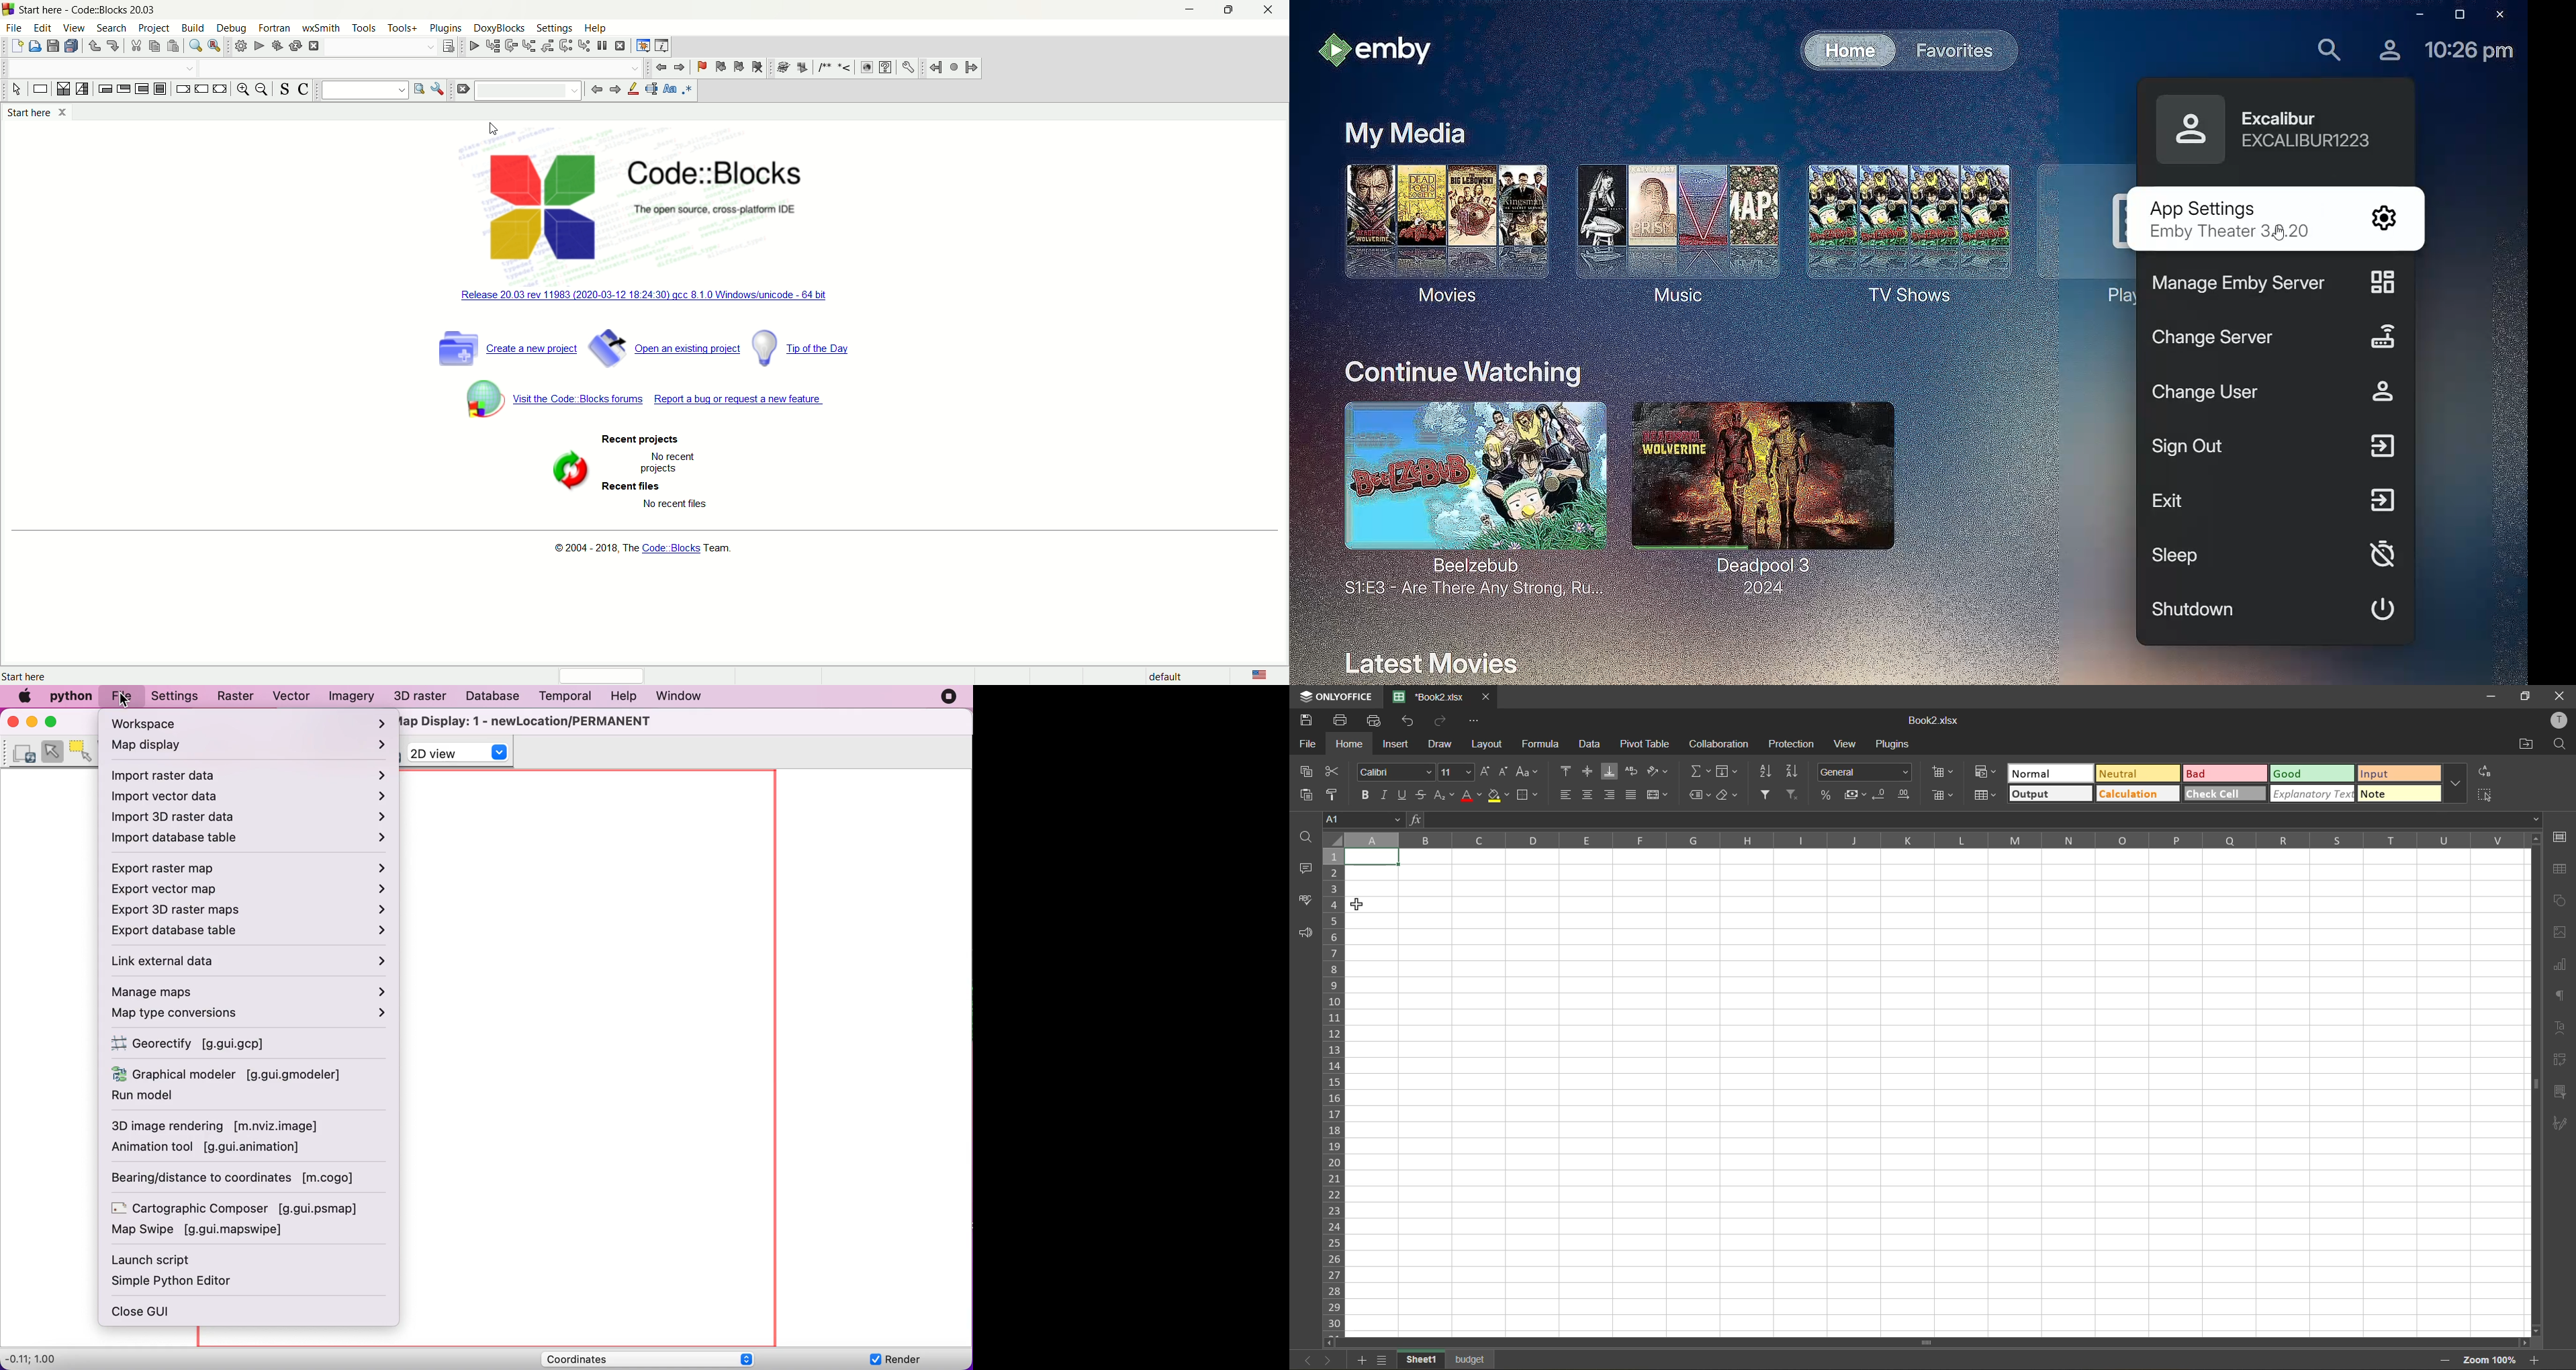  I want to click on formula, so click(1541, 744).